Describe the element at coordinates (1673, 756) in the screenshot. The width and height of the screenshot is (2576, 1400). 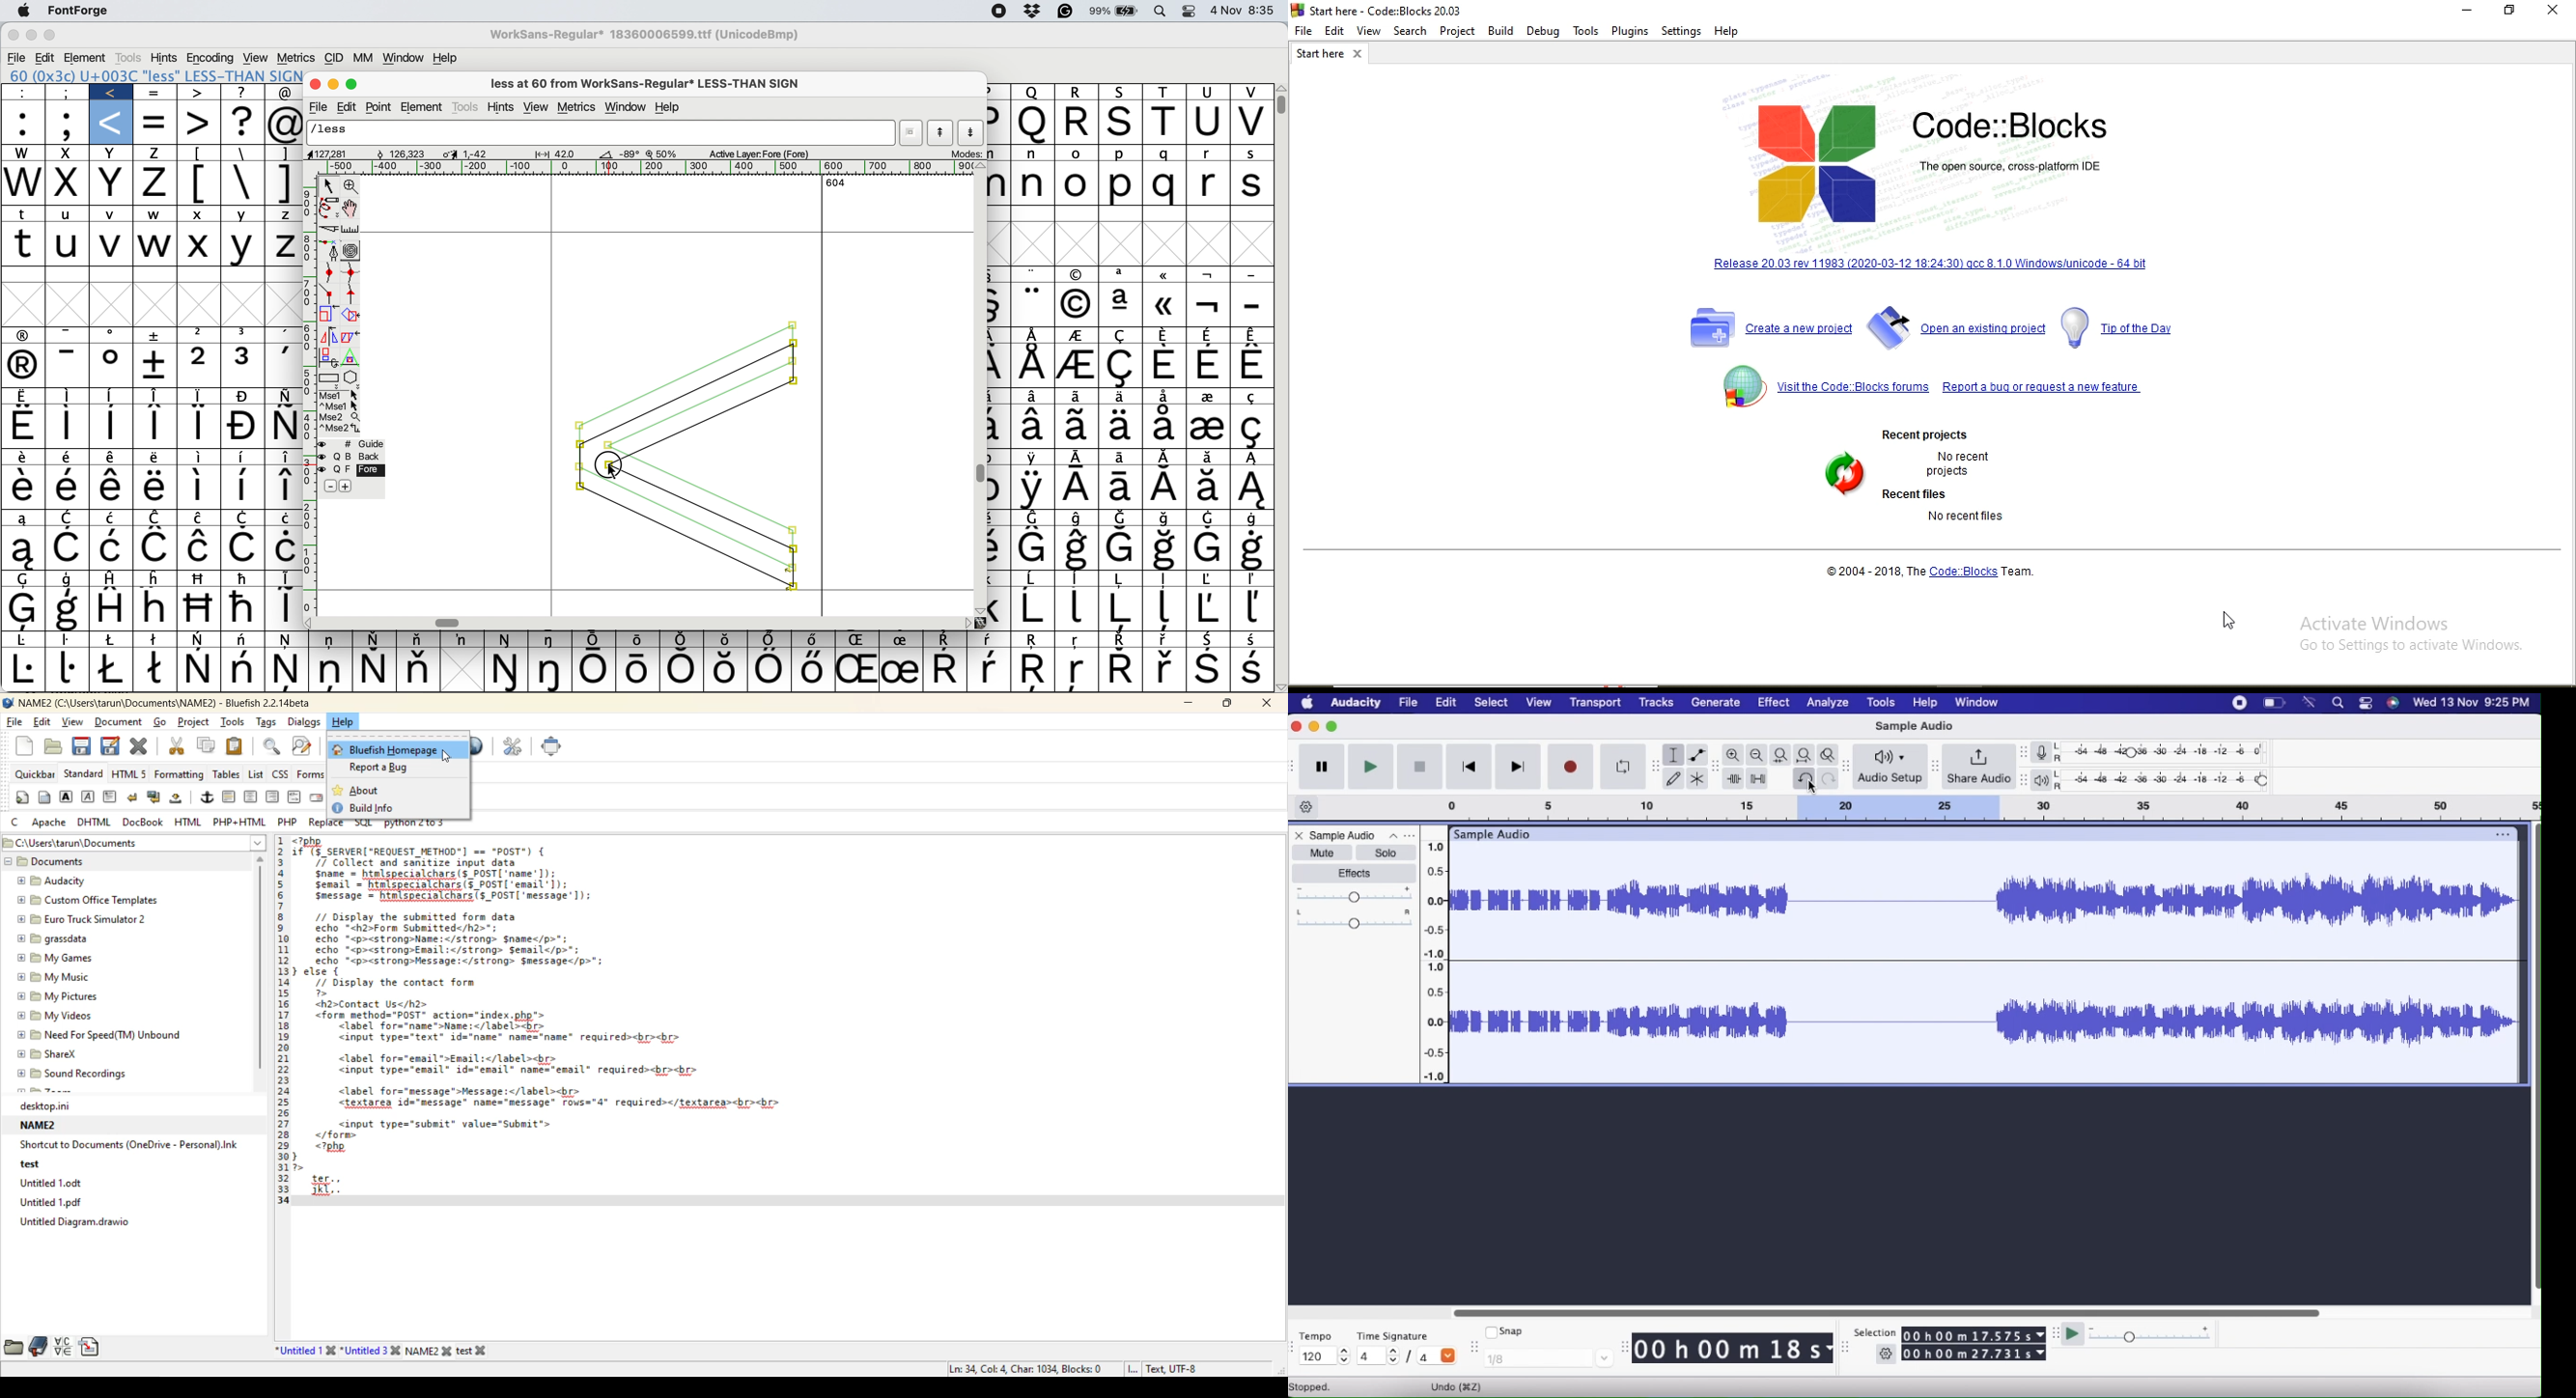
I see `Selection tool` at that location.